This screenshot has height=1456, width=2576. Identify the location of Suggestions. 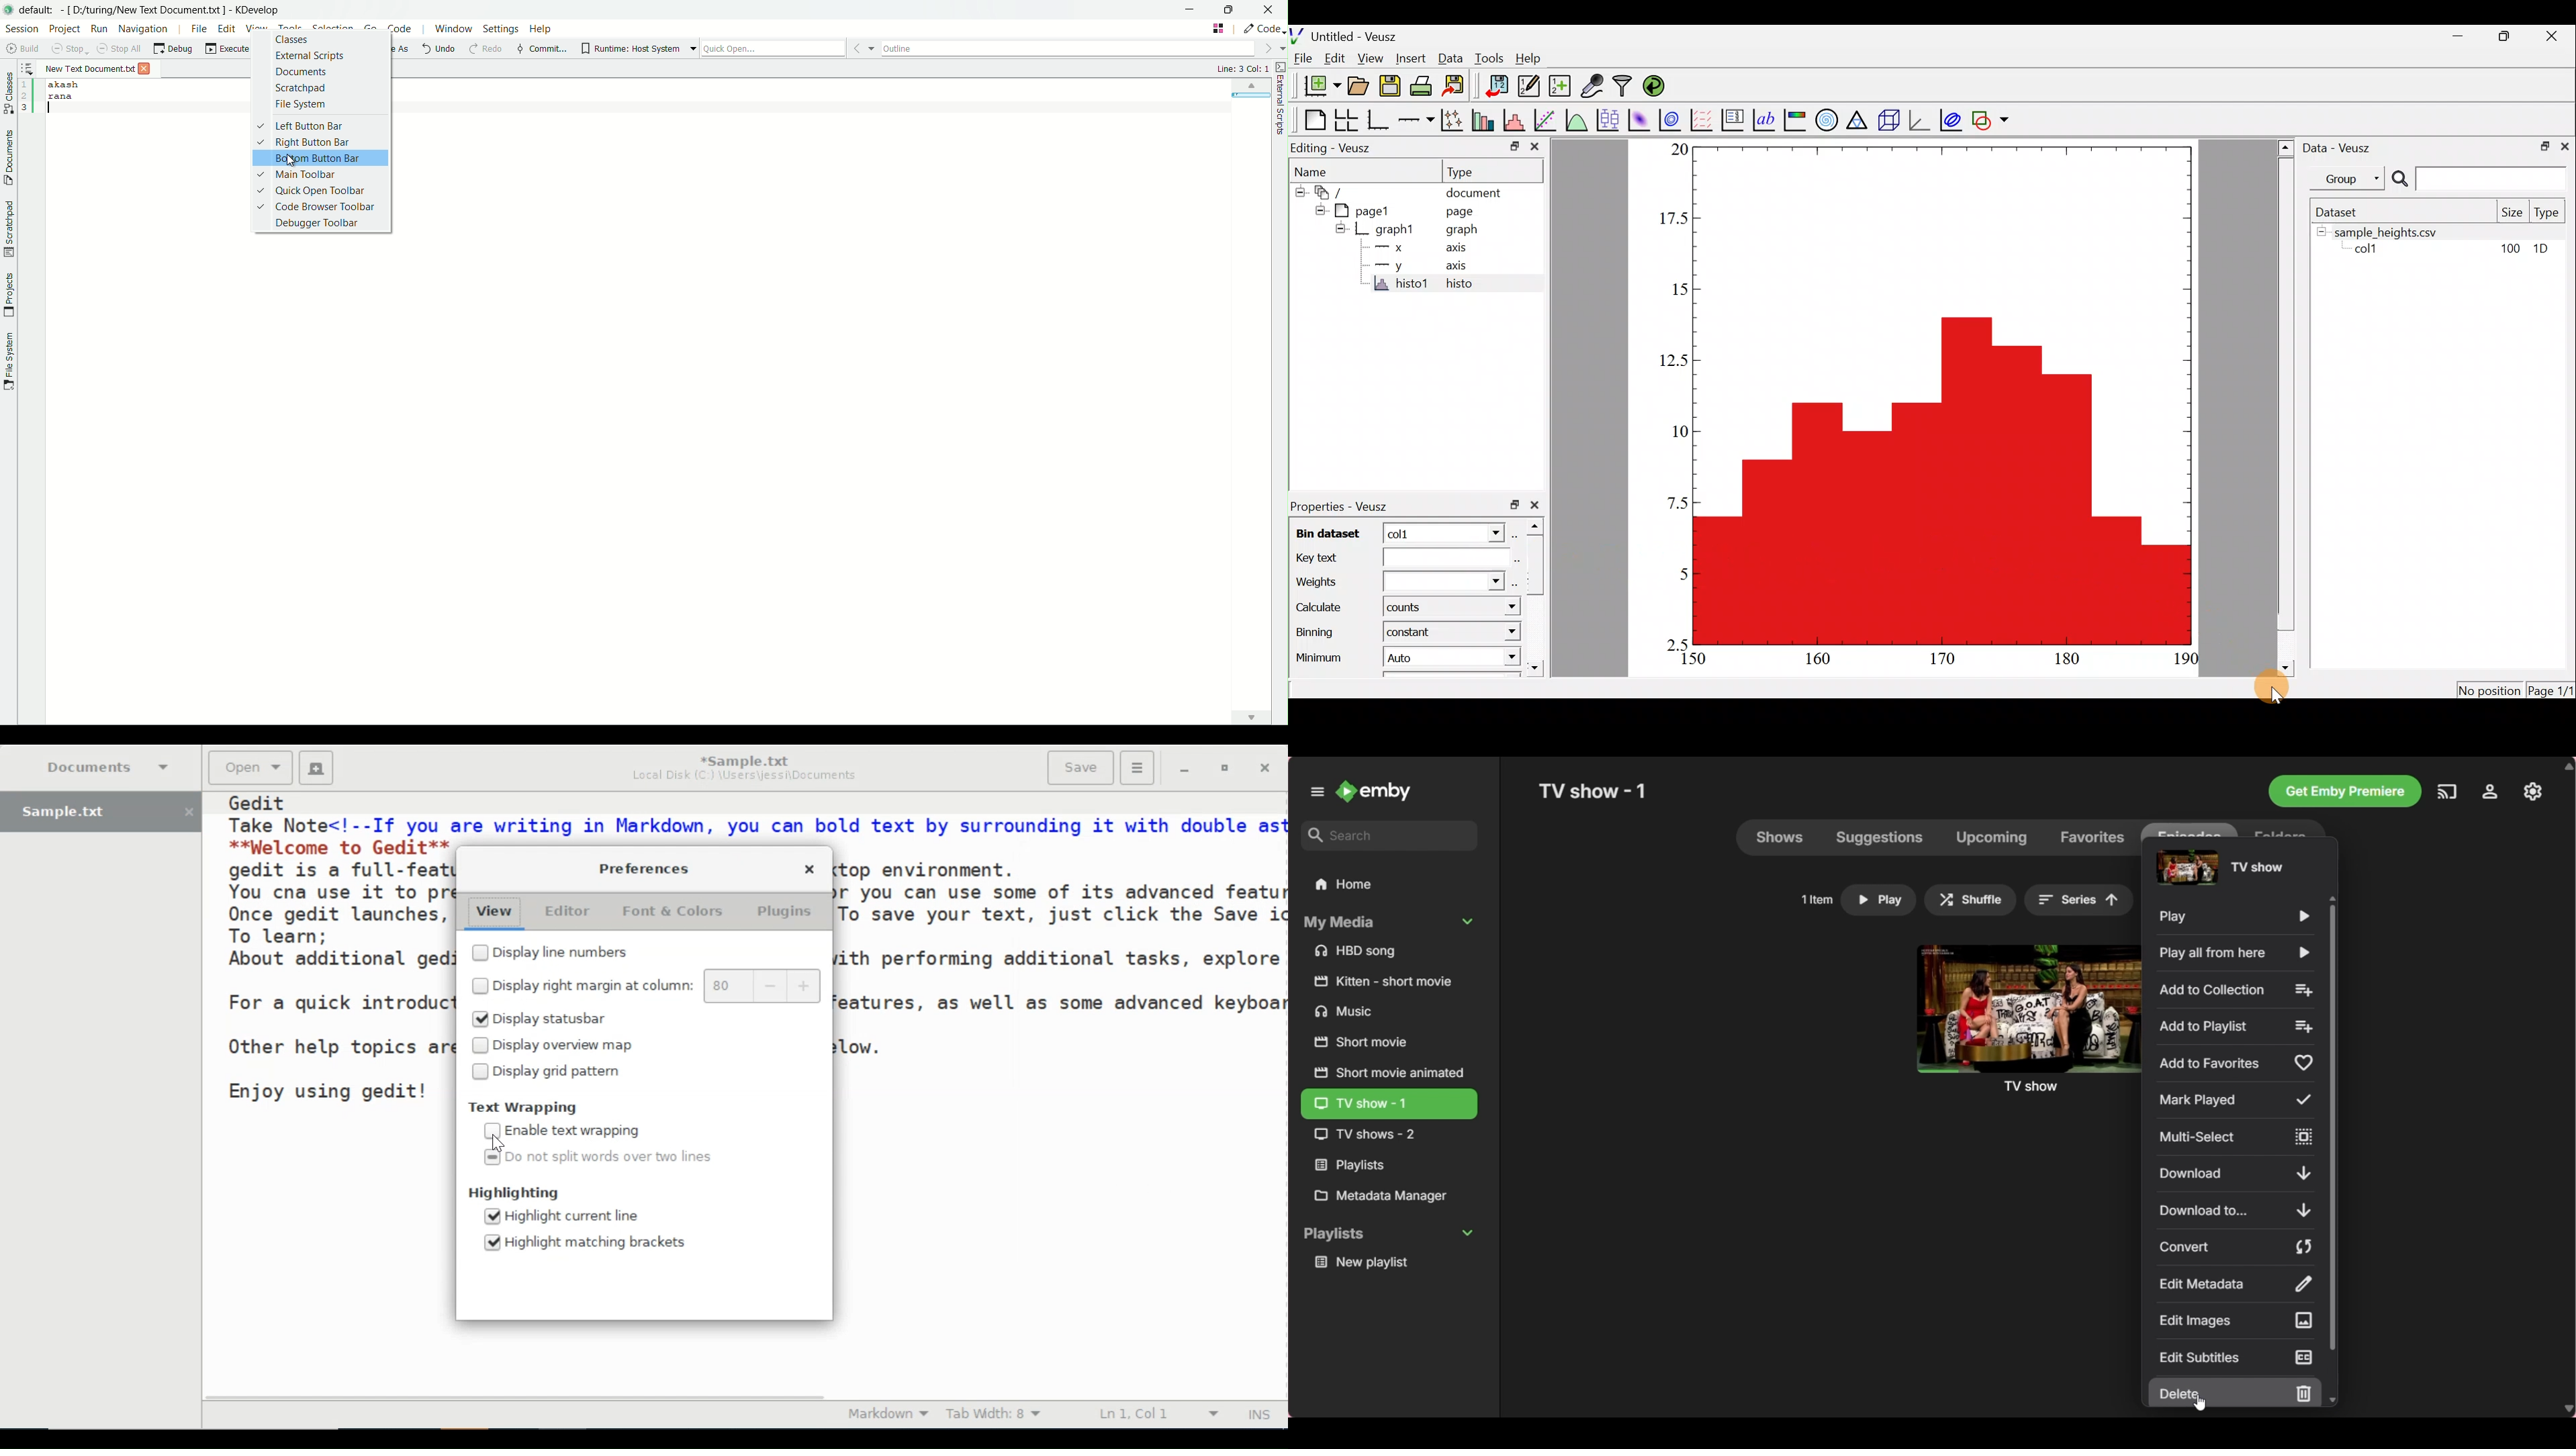
(1880, 837).